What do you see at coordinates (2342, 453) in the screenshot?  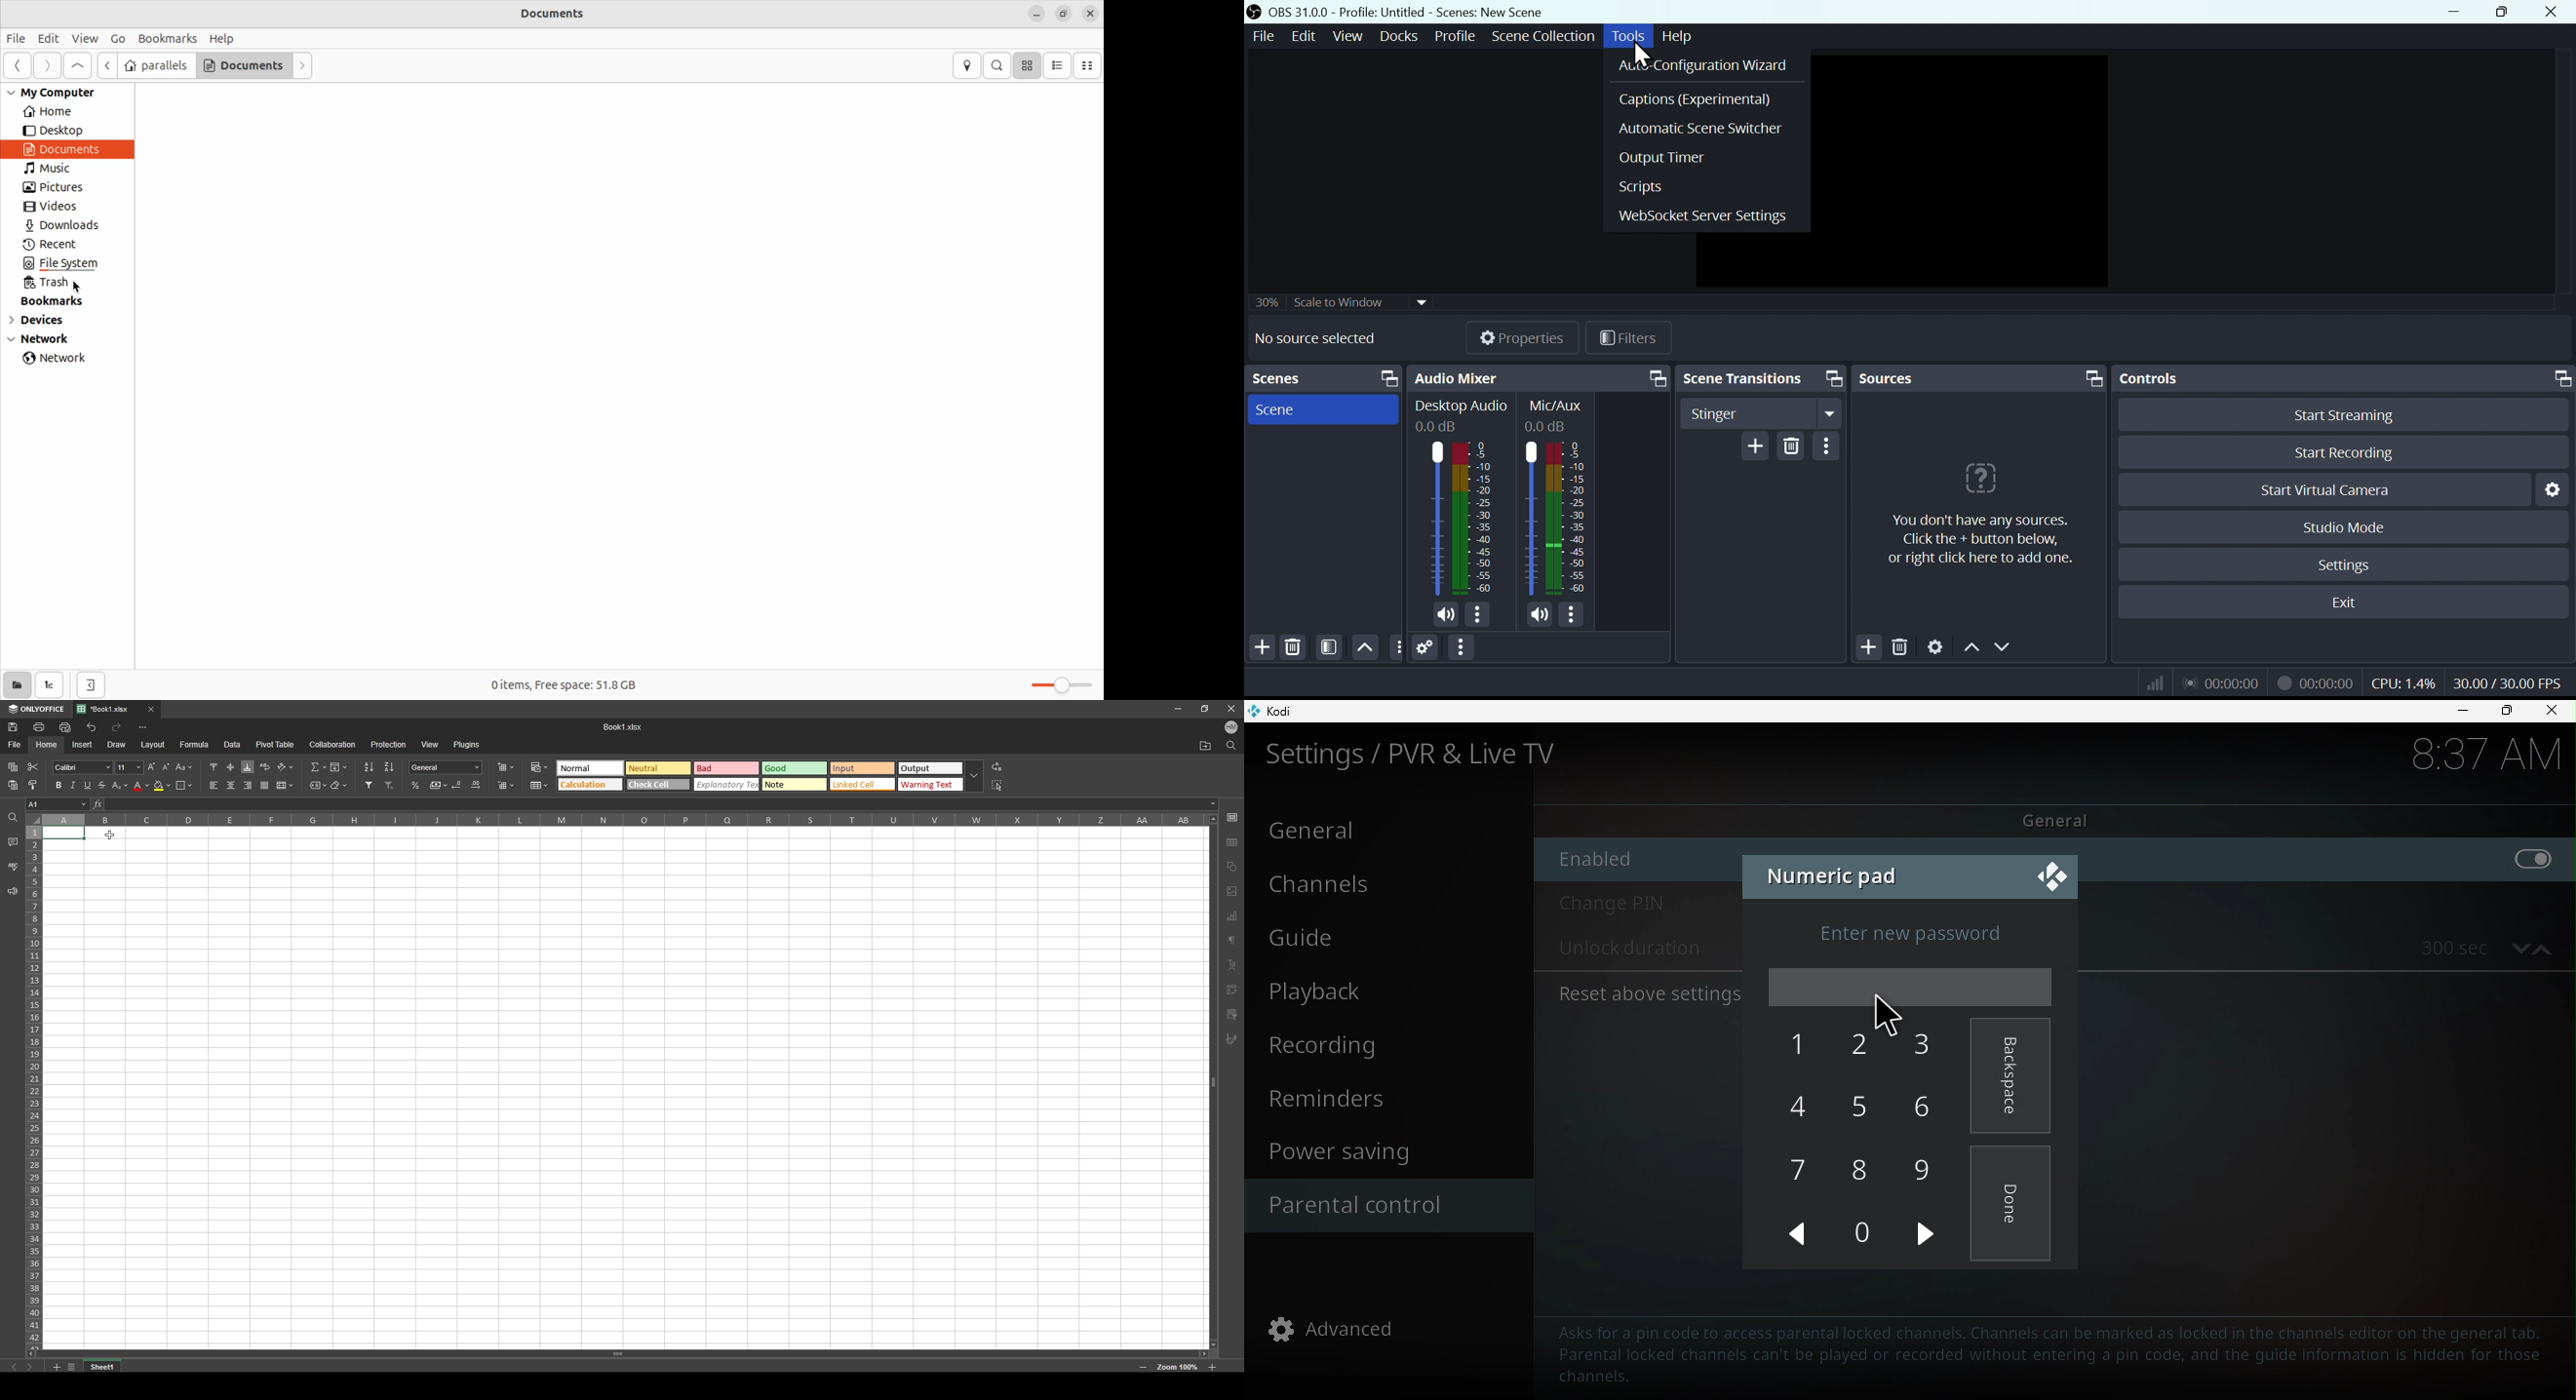 I see `Start Recording` at bounding box center [2342, 453].